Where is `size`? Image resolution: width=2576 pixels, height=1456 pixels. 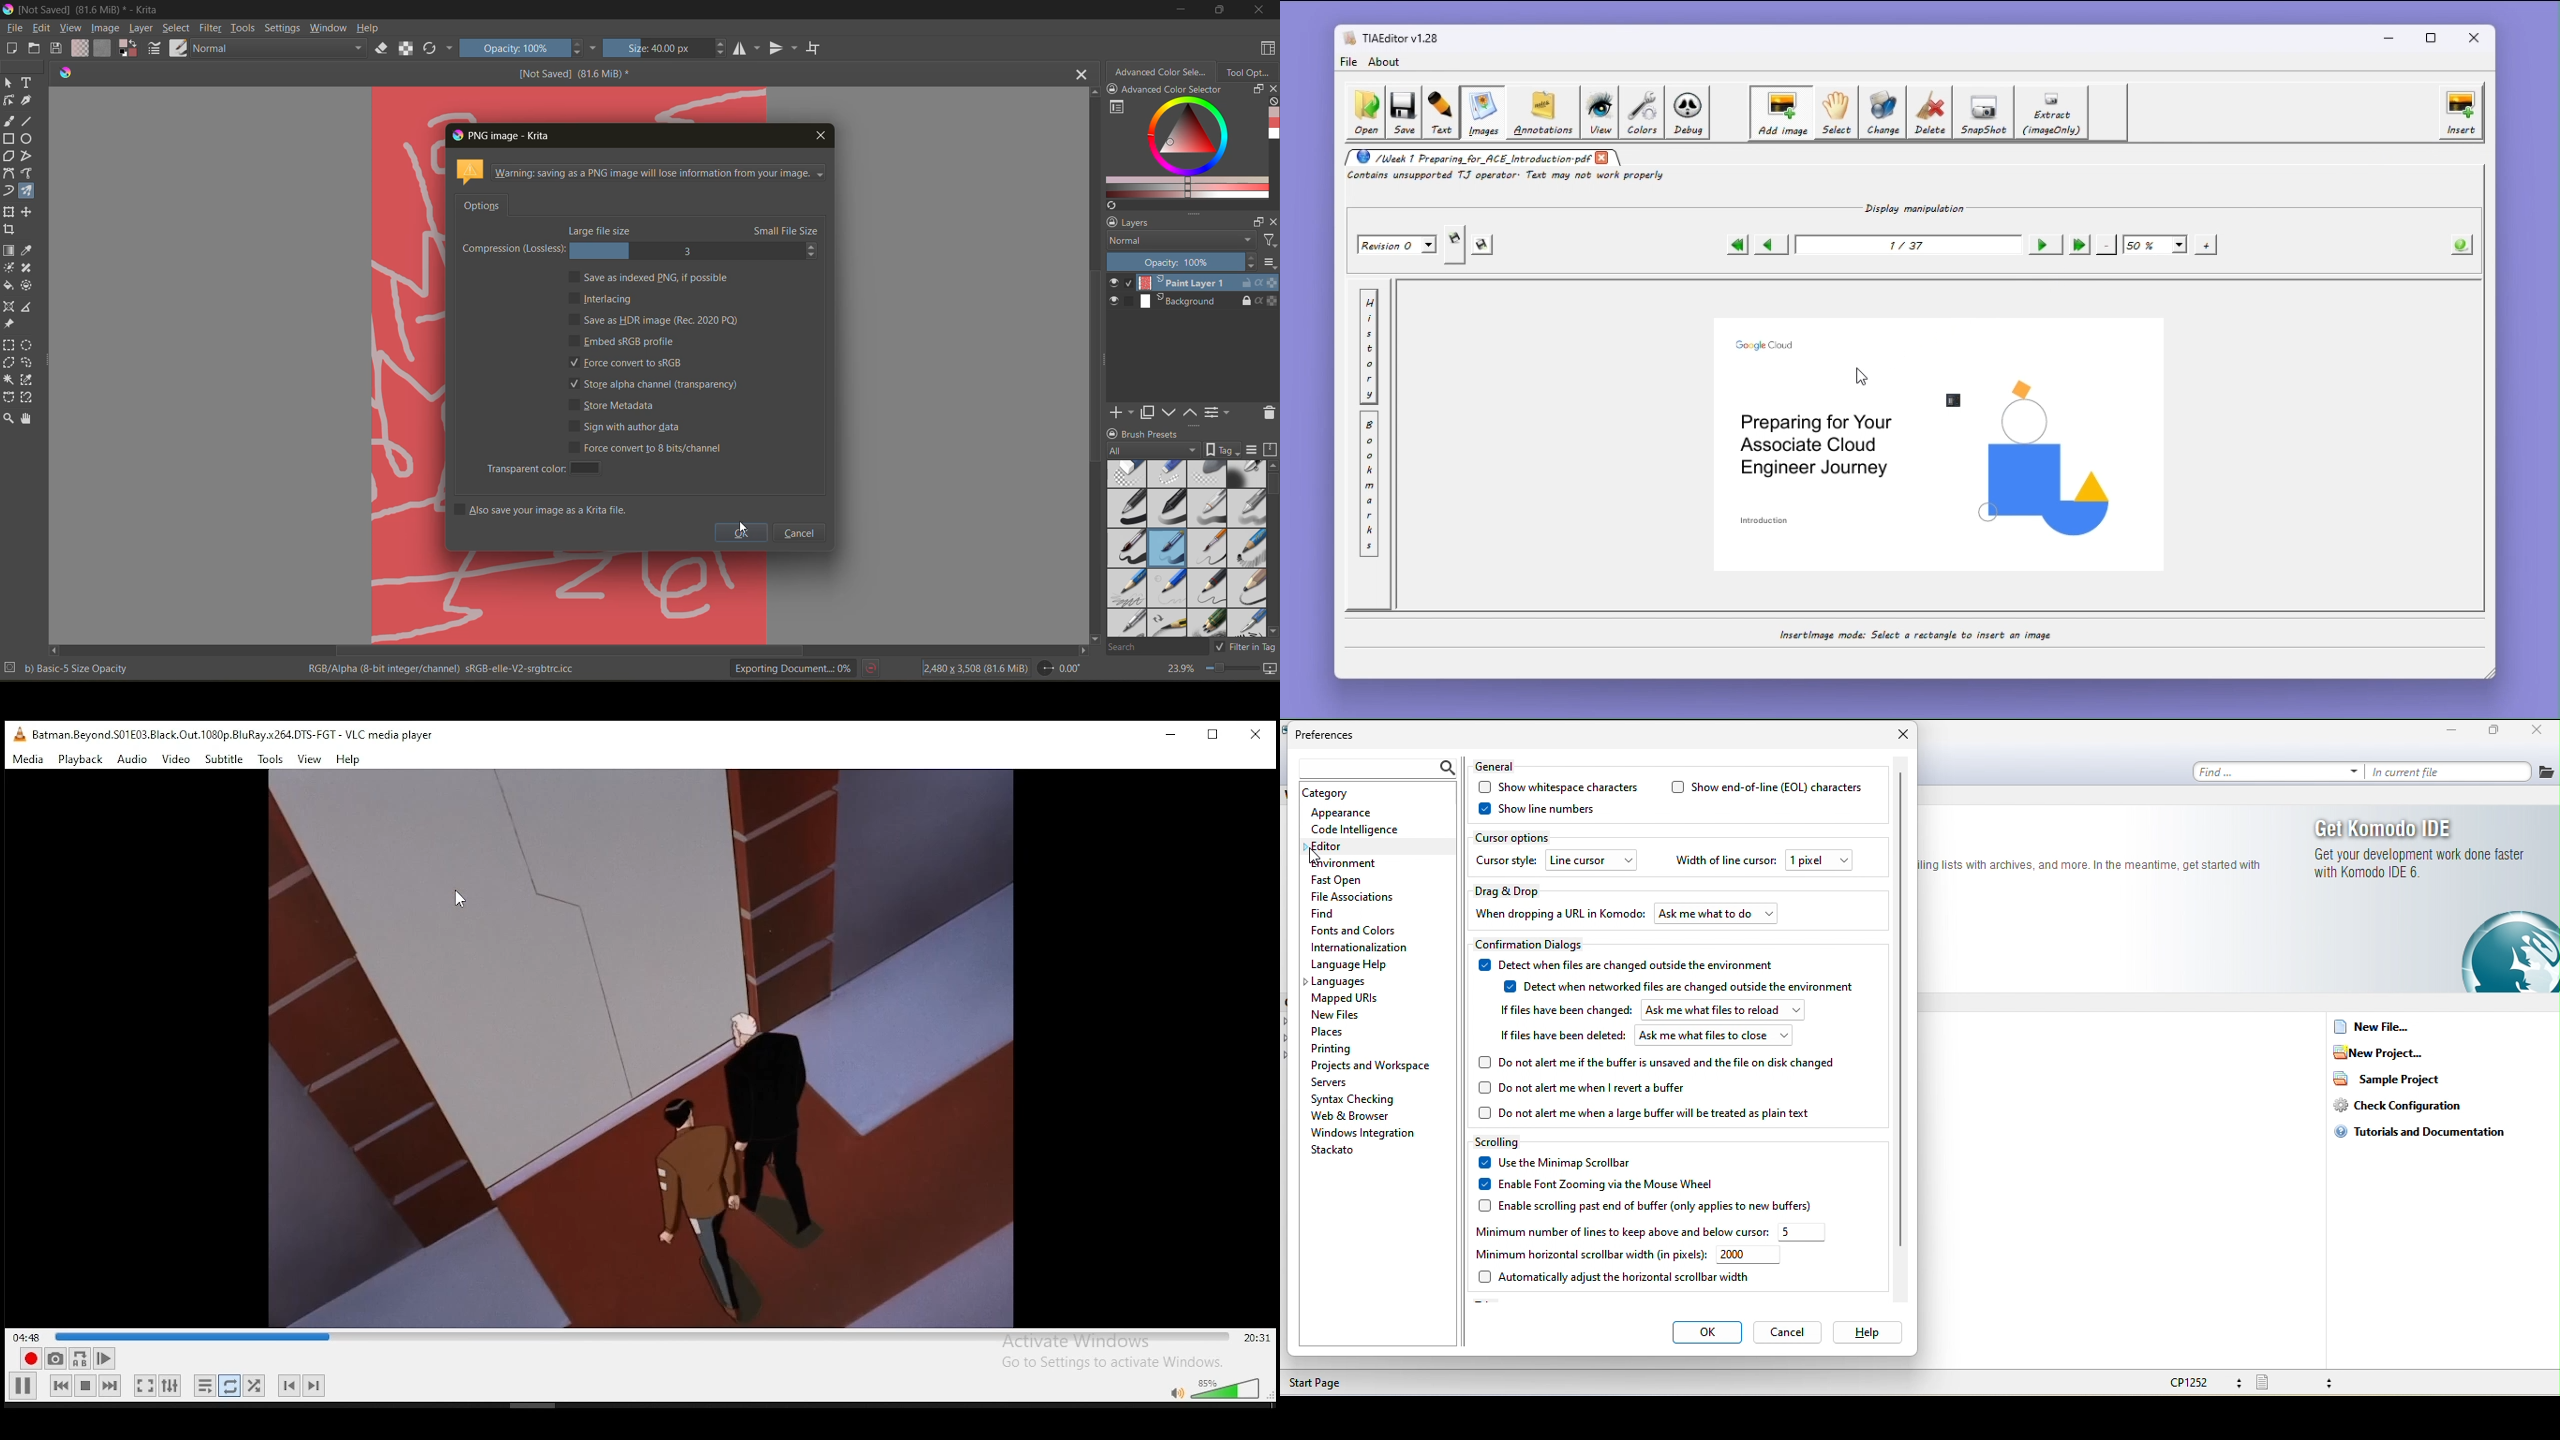 size is located at coordinates (664, 48).